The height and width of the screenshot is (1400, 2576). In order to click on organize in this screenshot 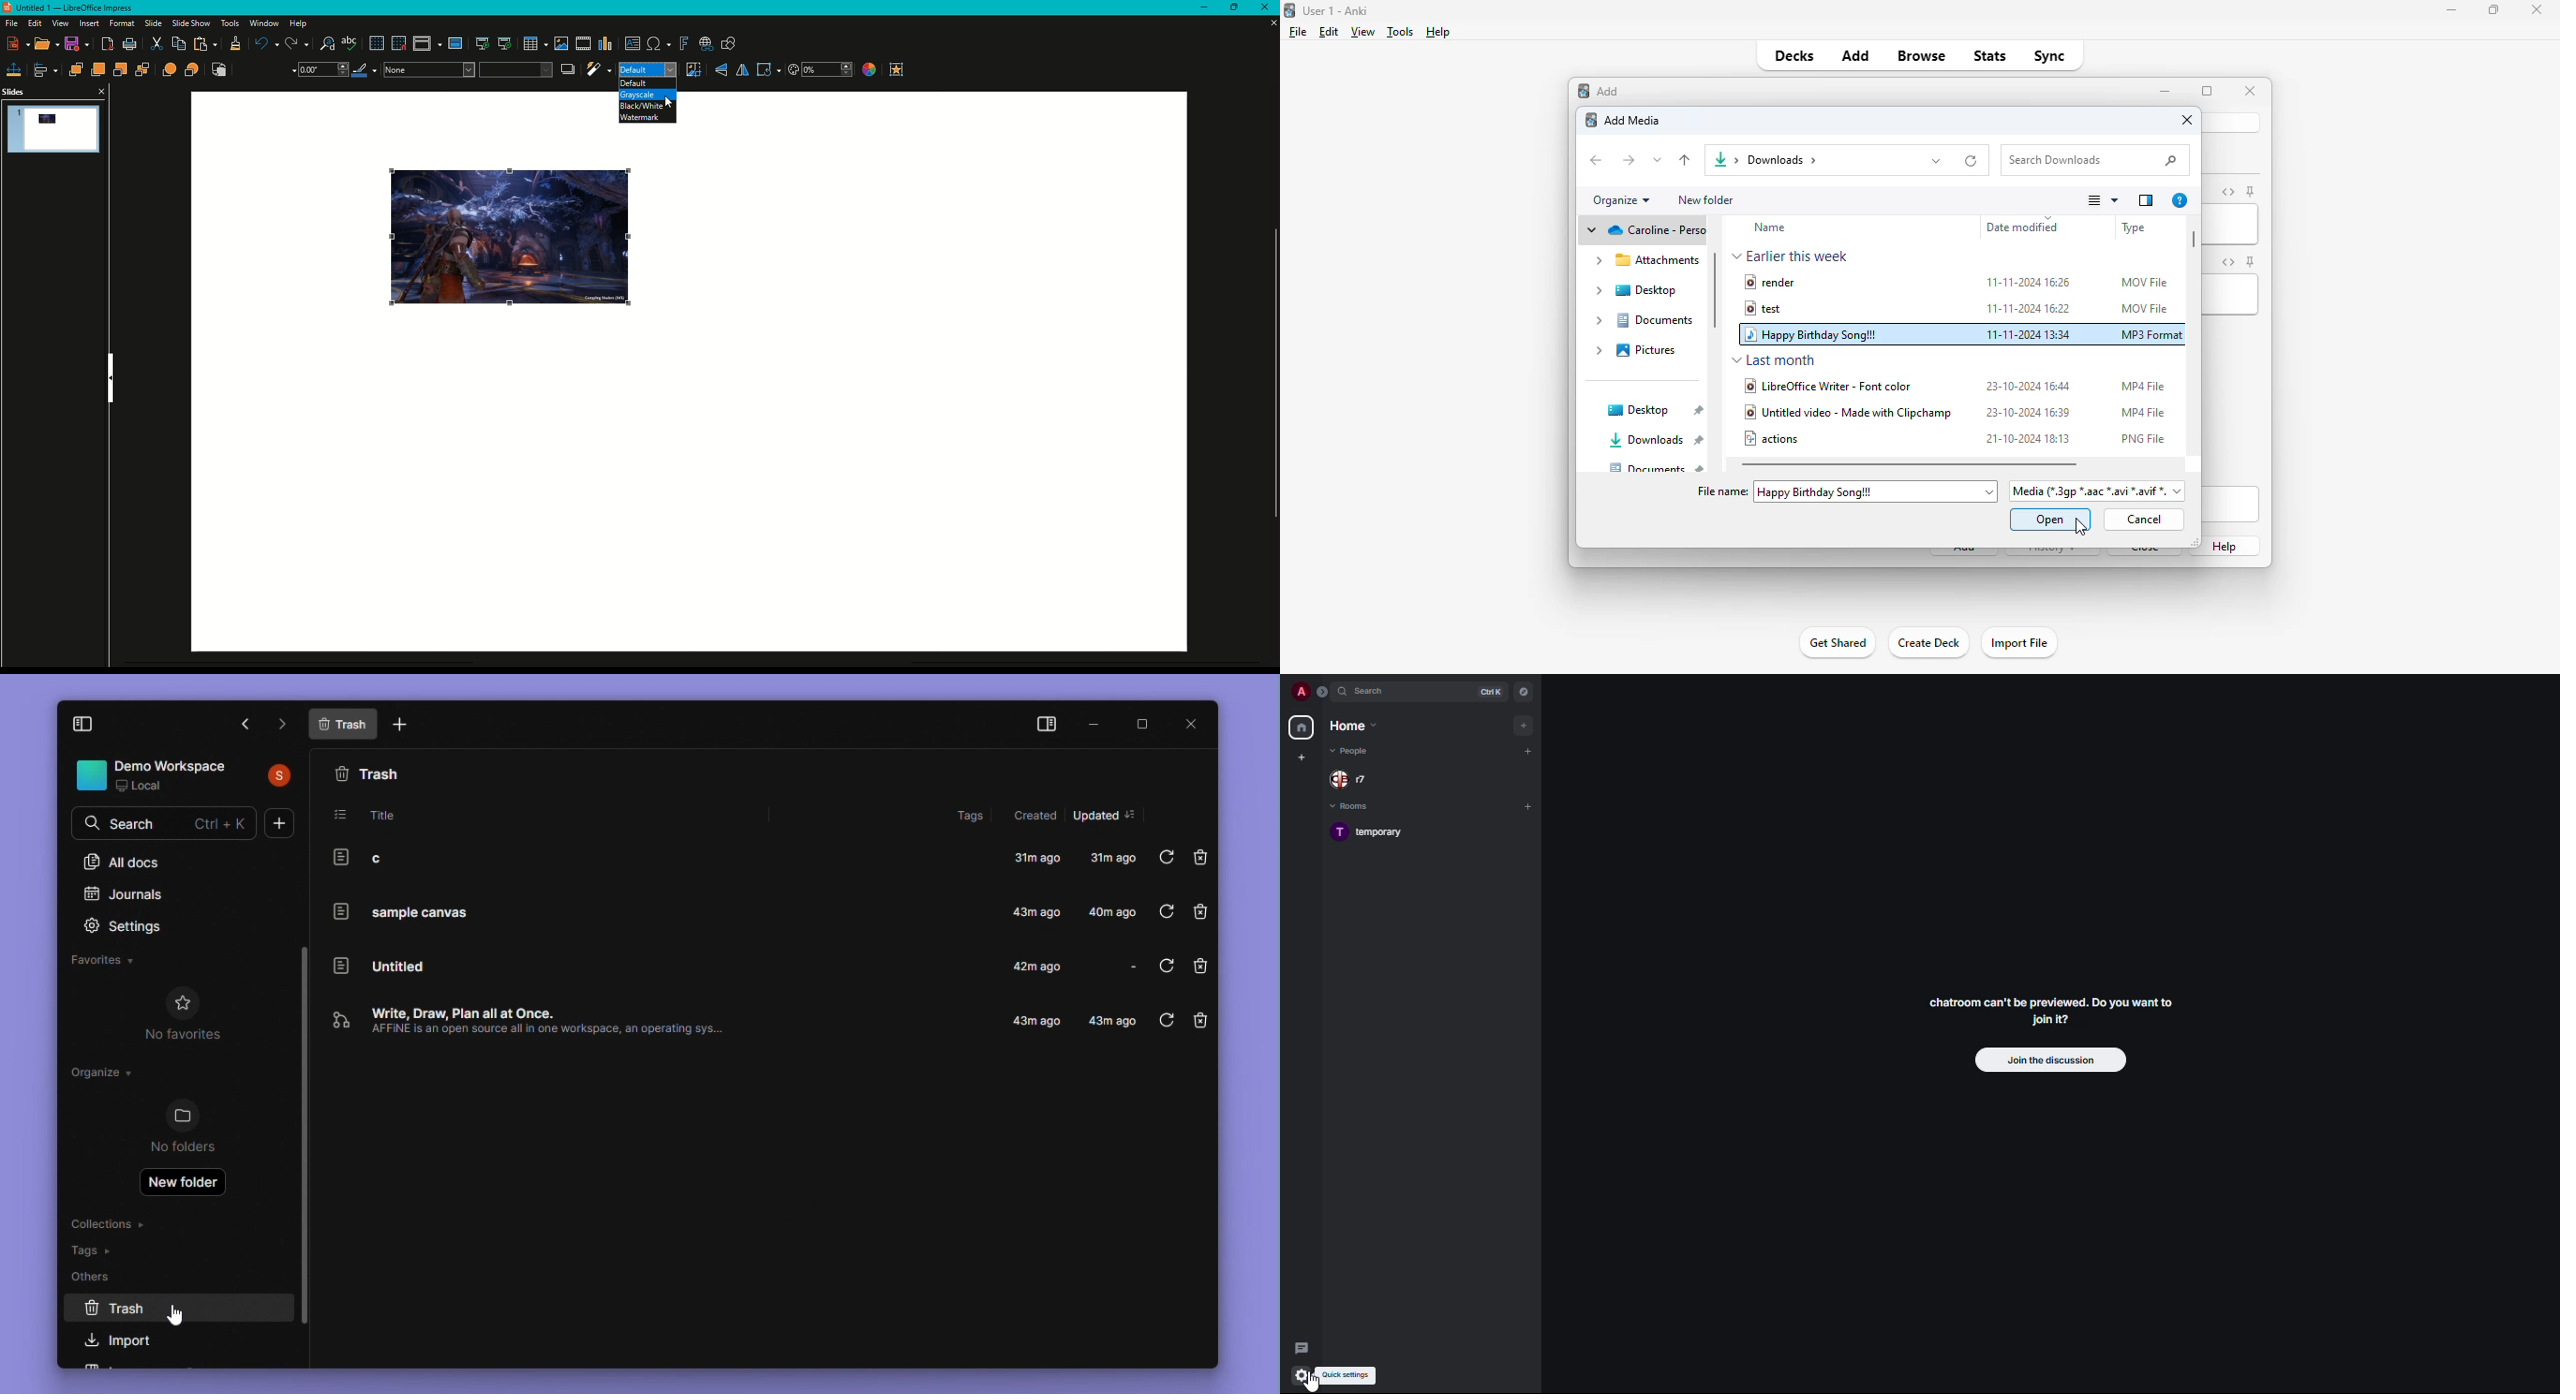, I will do `click(1620, 200)`.